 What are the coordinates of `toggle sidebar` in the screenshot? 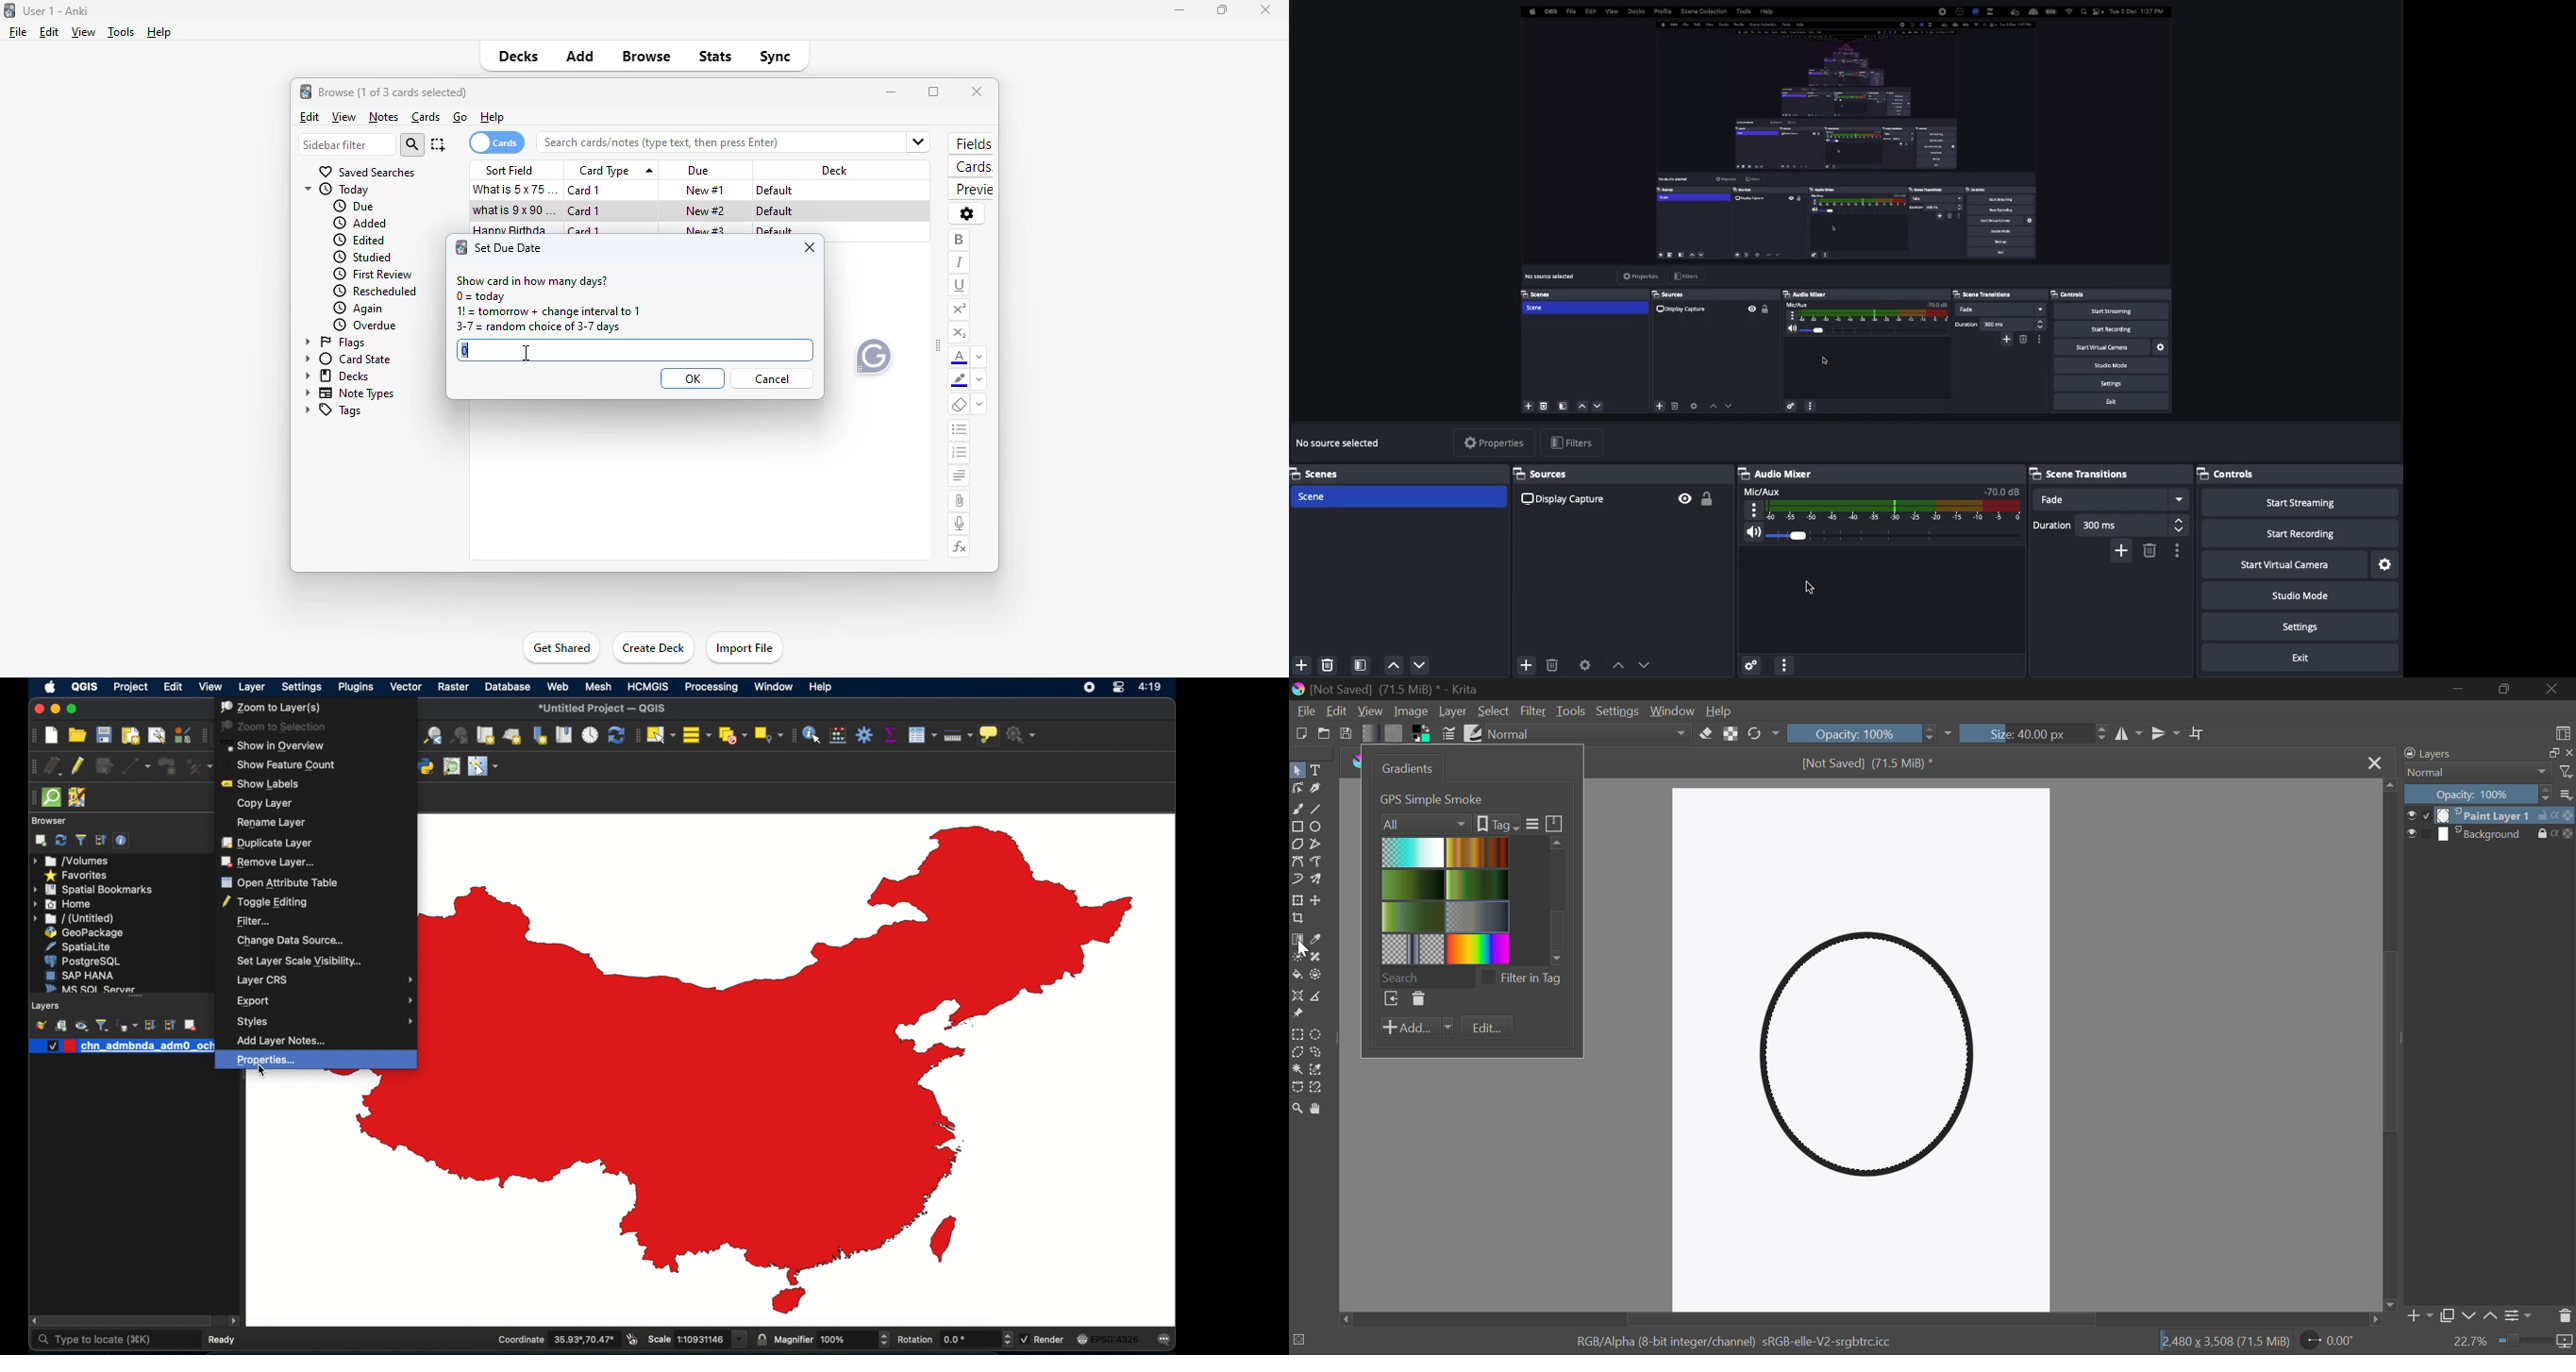 It's located at (938, 345).